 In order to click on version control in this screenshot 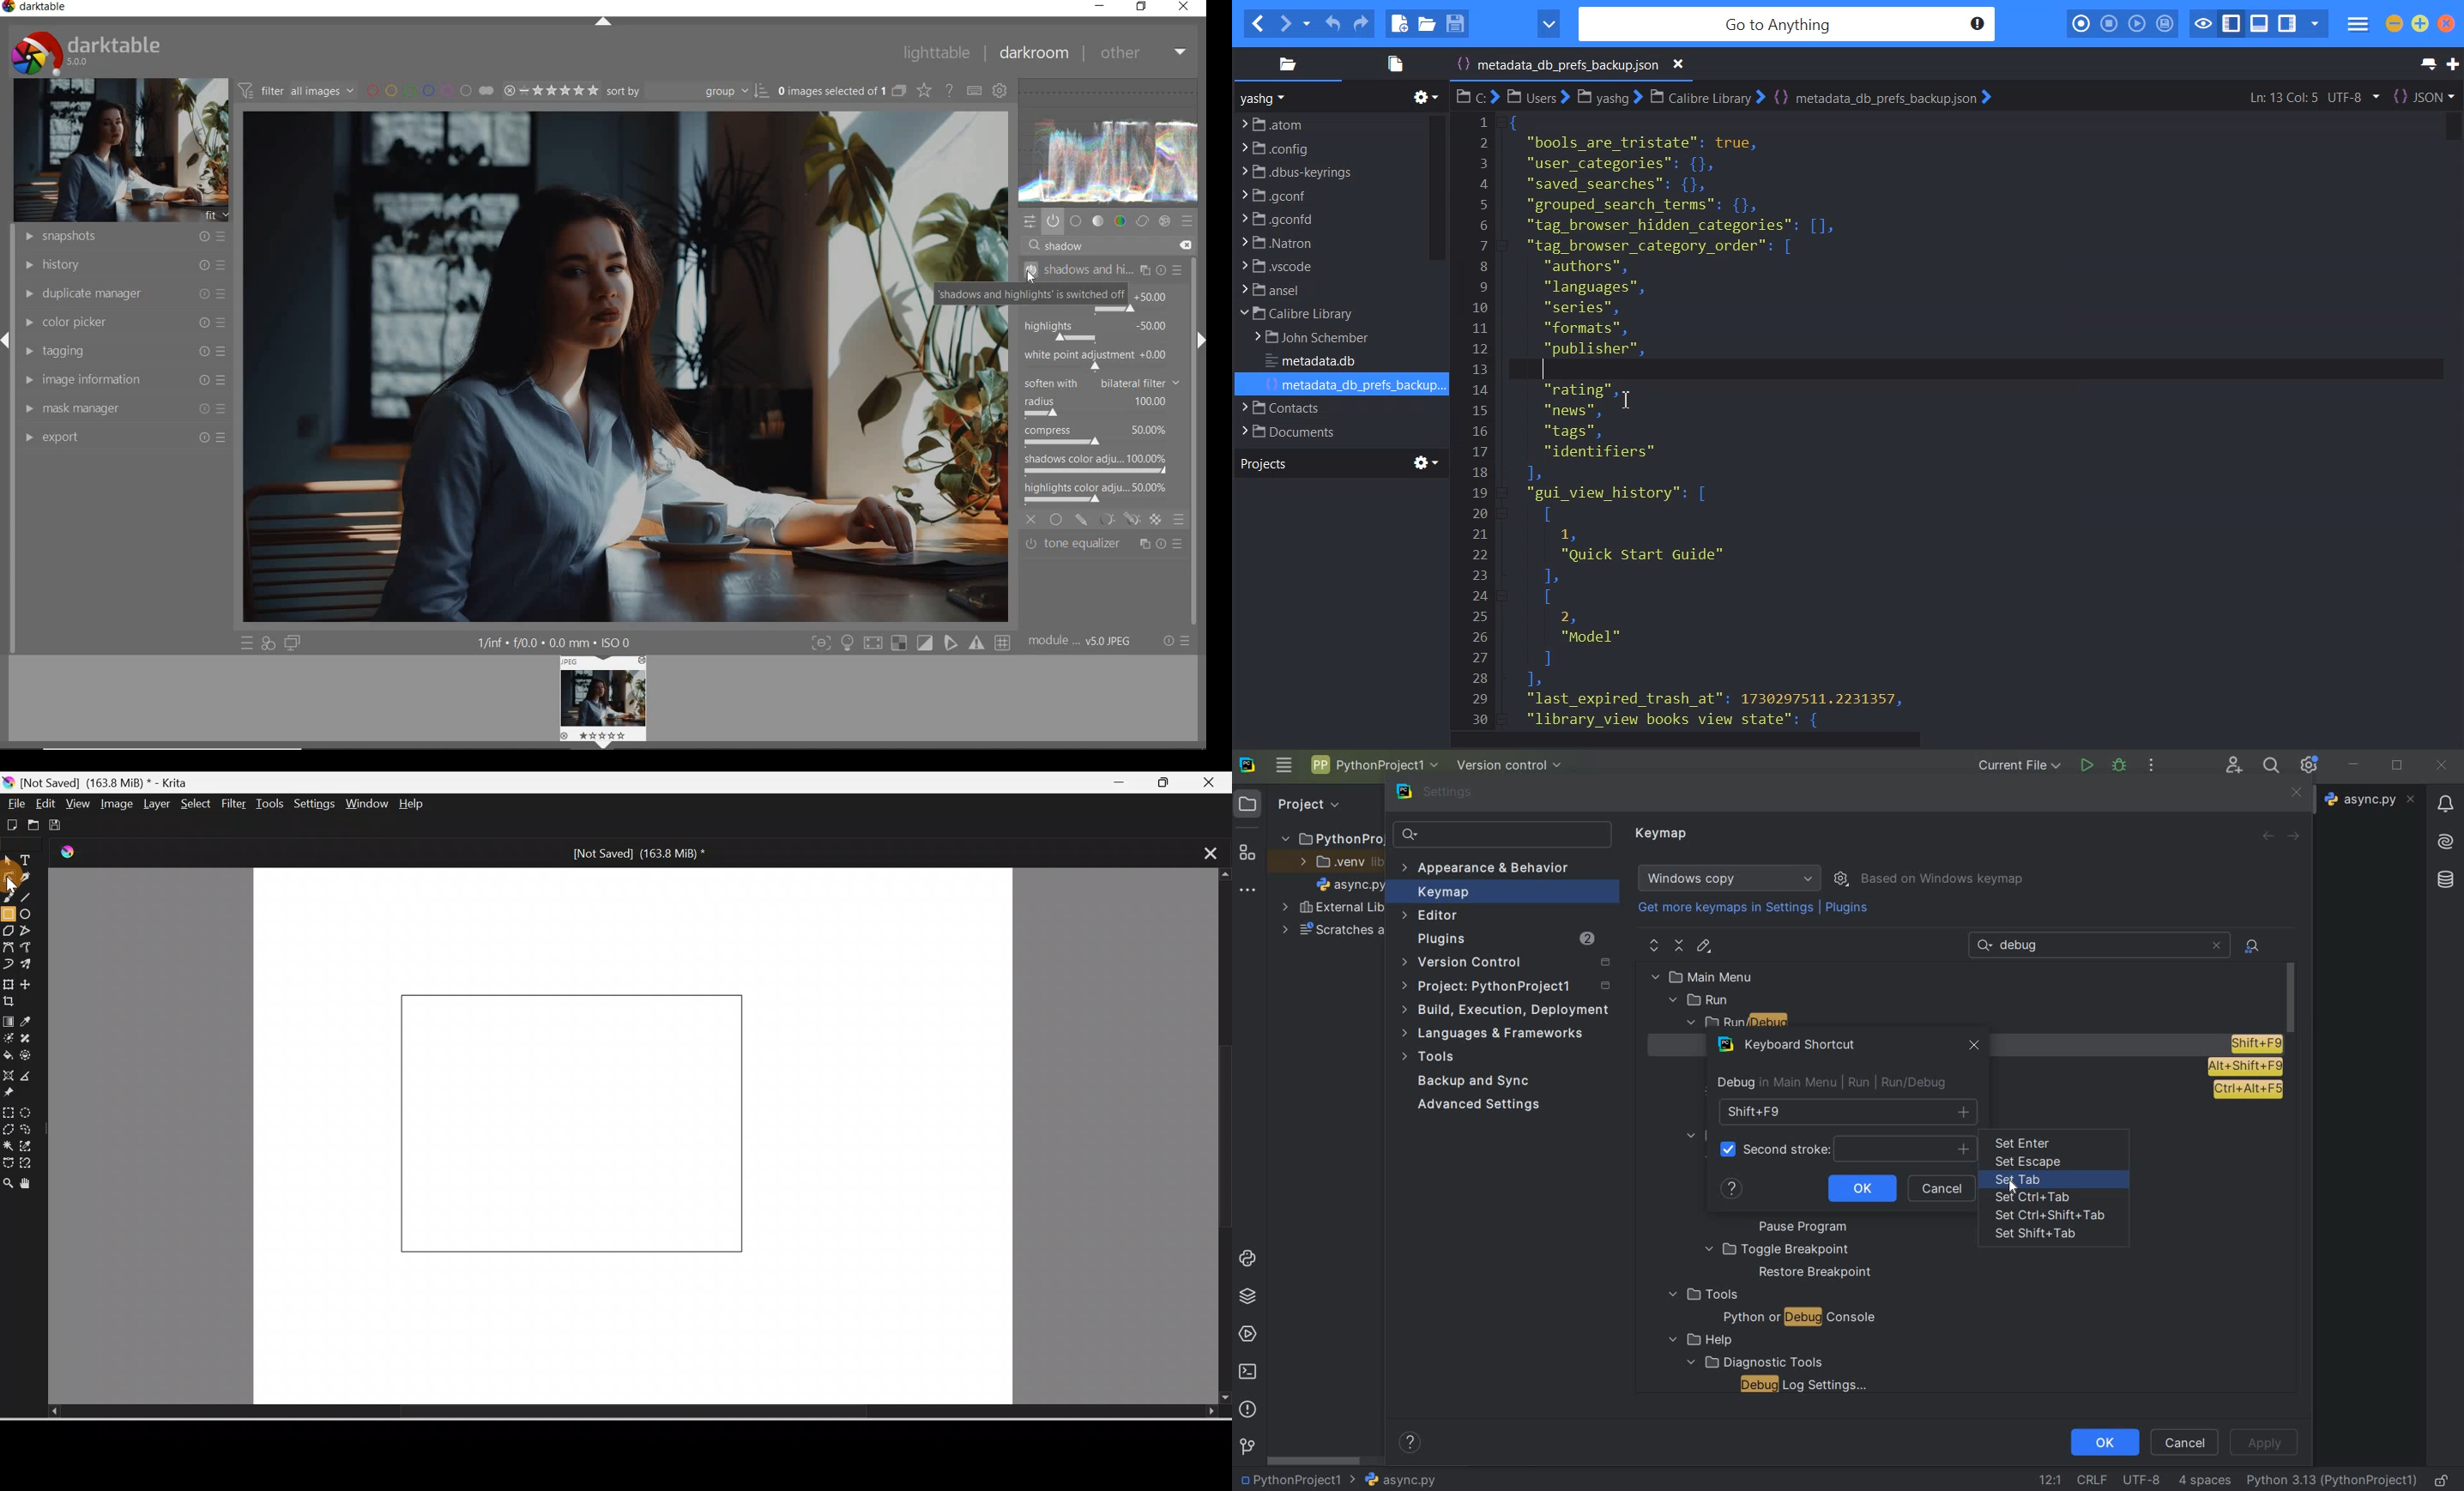, I will do `click(1247, 1447)`.